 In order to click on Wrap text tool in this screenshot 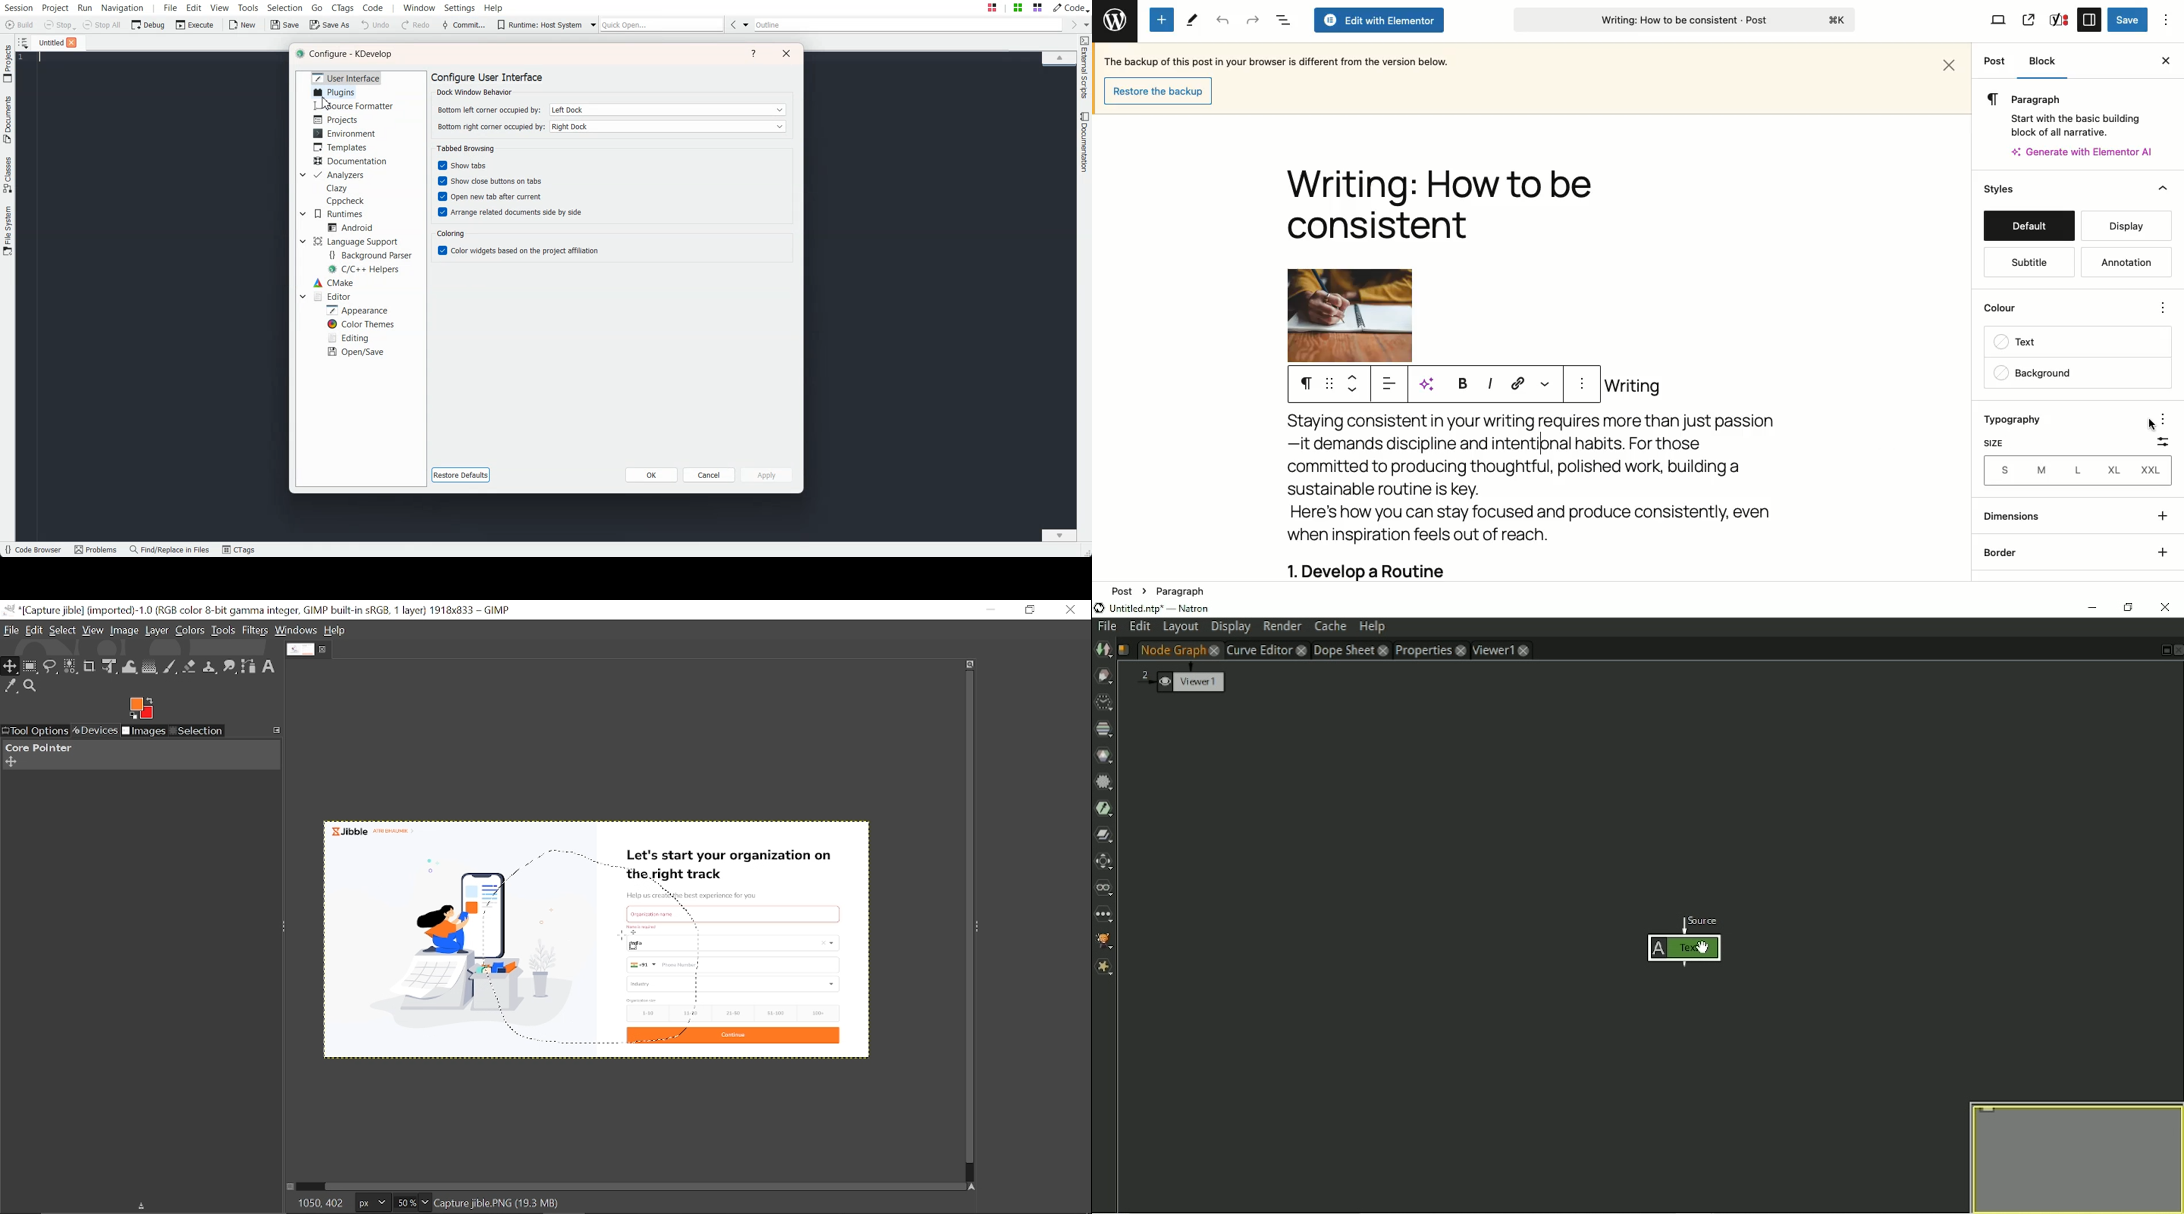, I will do `click(130, 667)`.